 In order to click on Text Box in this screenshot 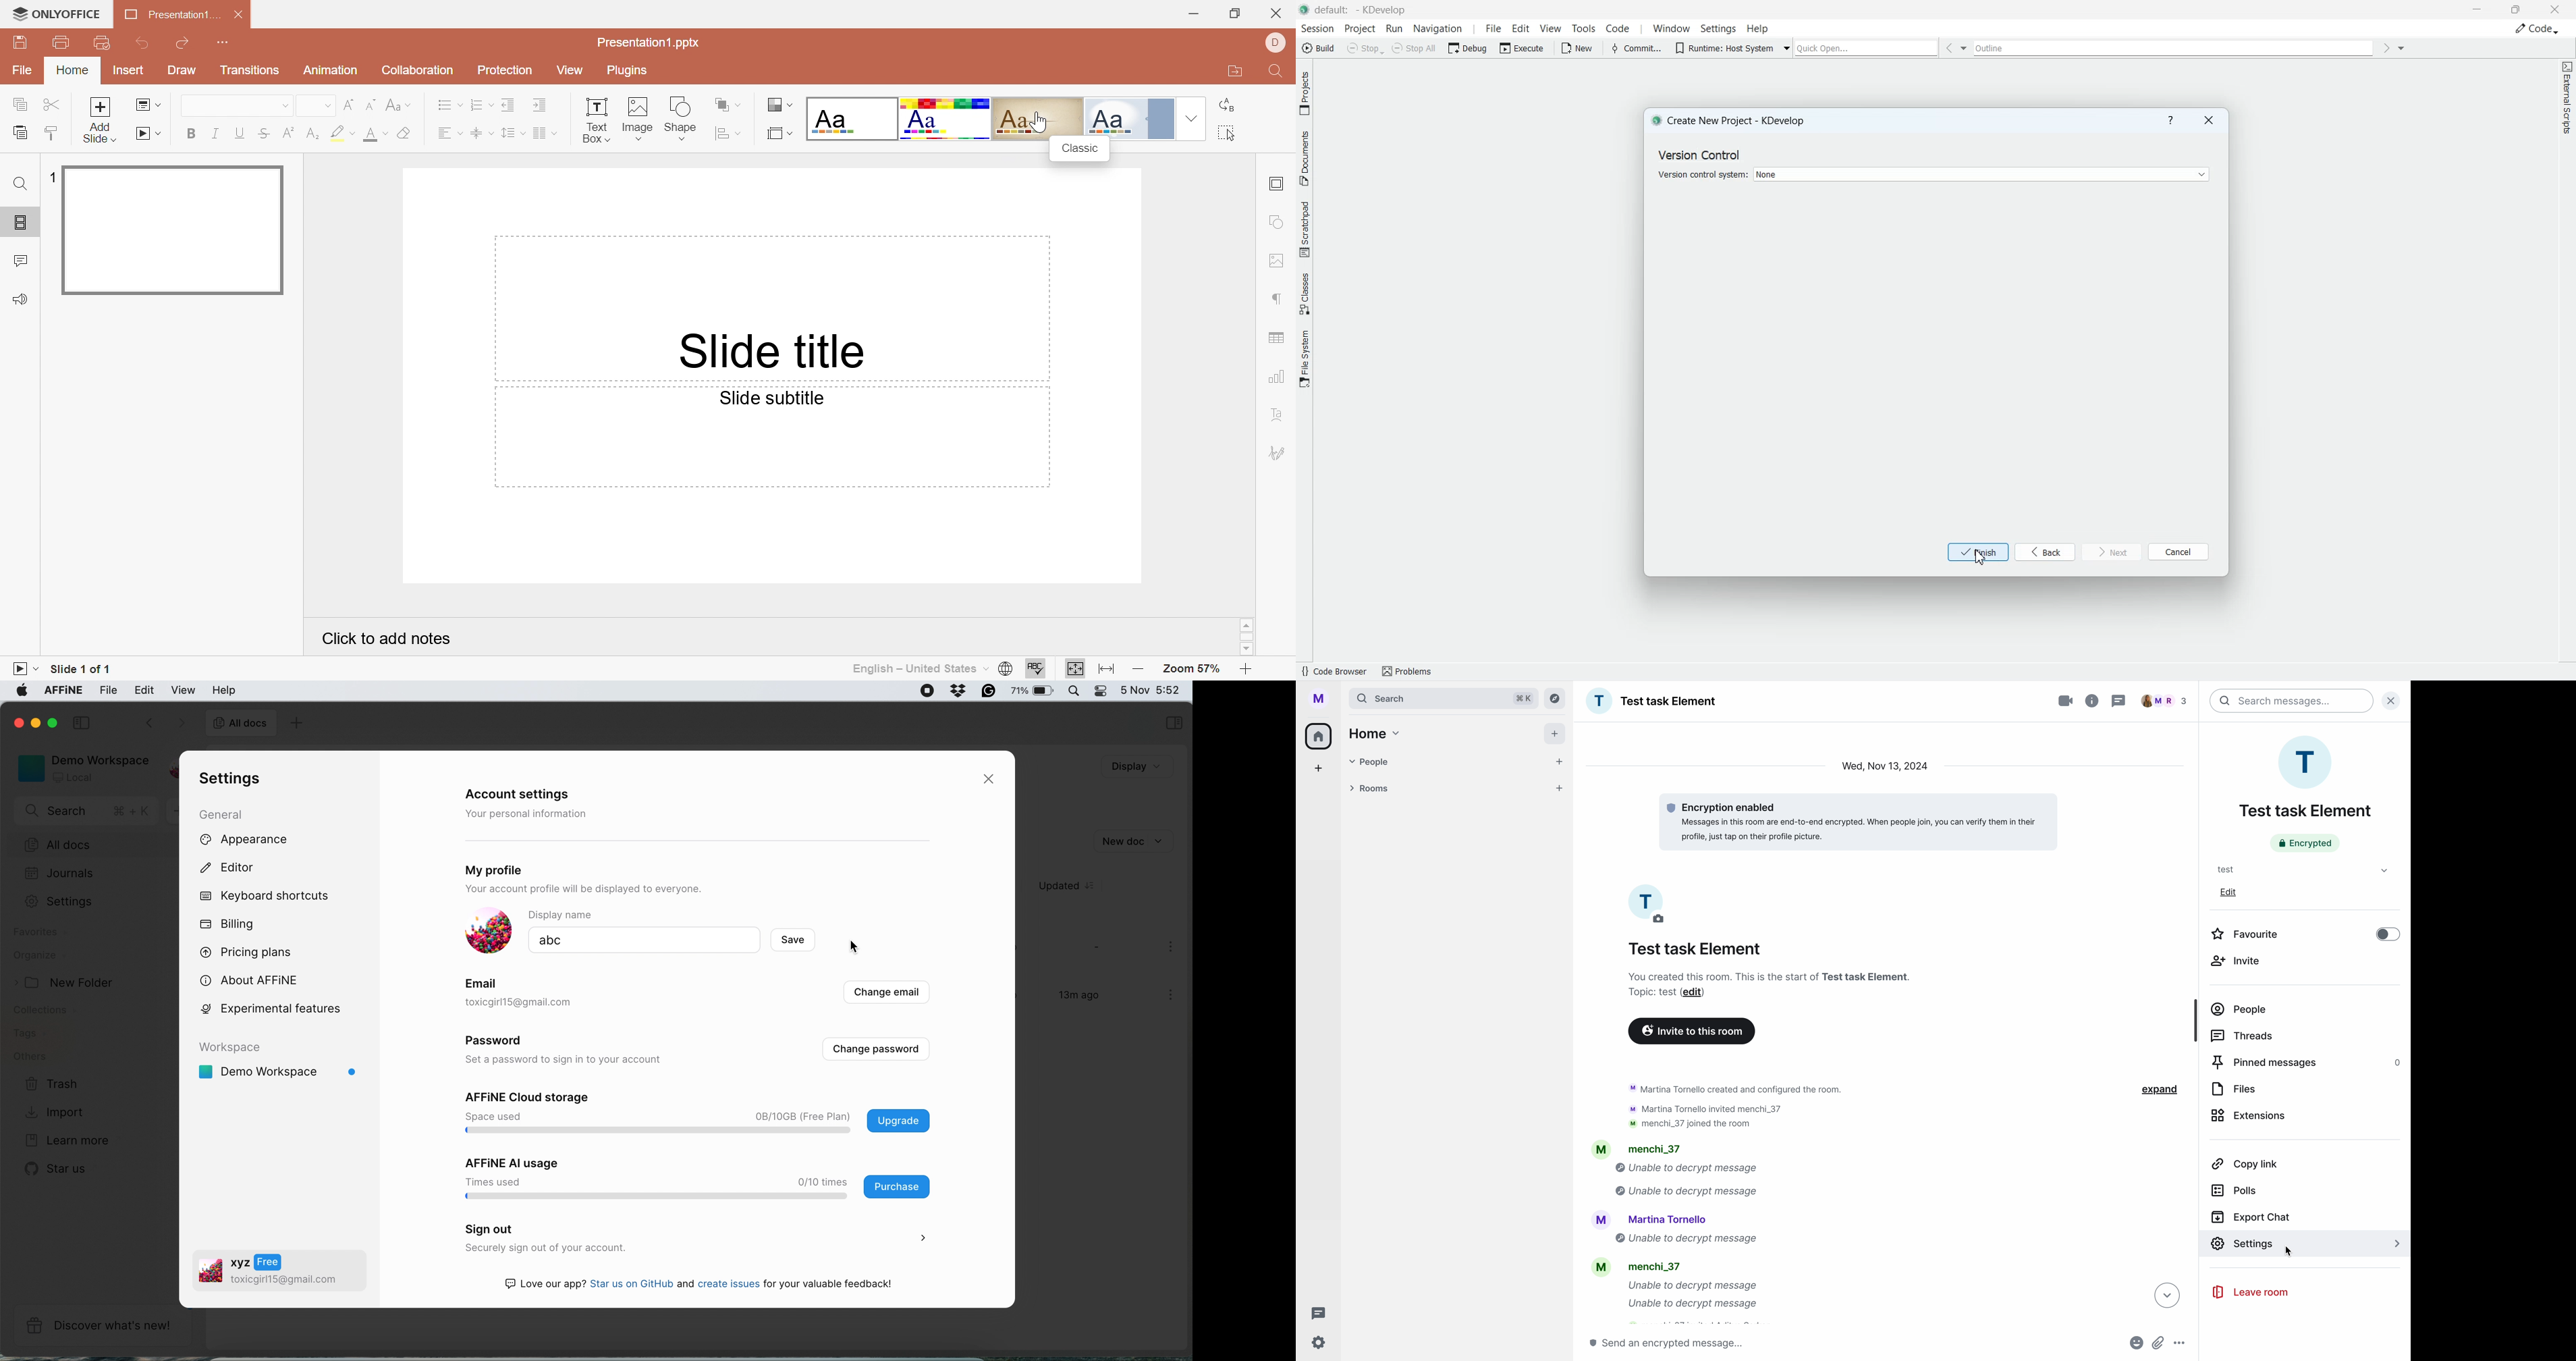, I will do `click(597, 119)`.